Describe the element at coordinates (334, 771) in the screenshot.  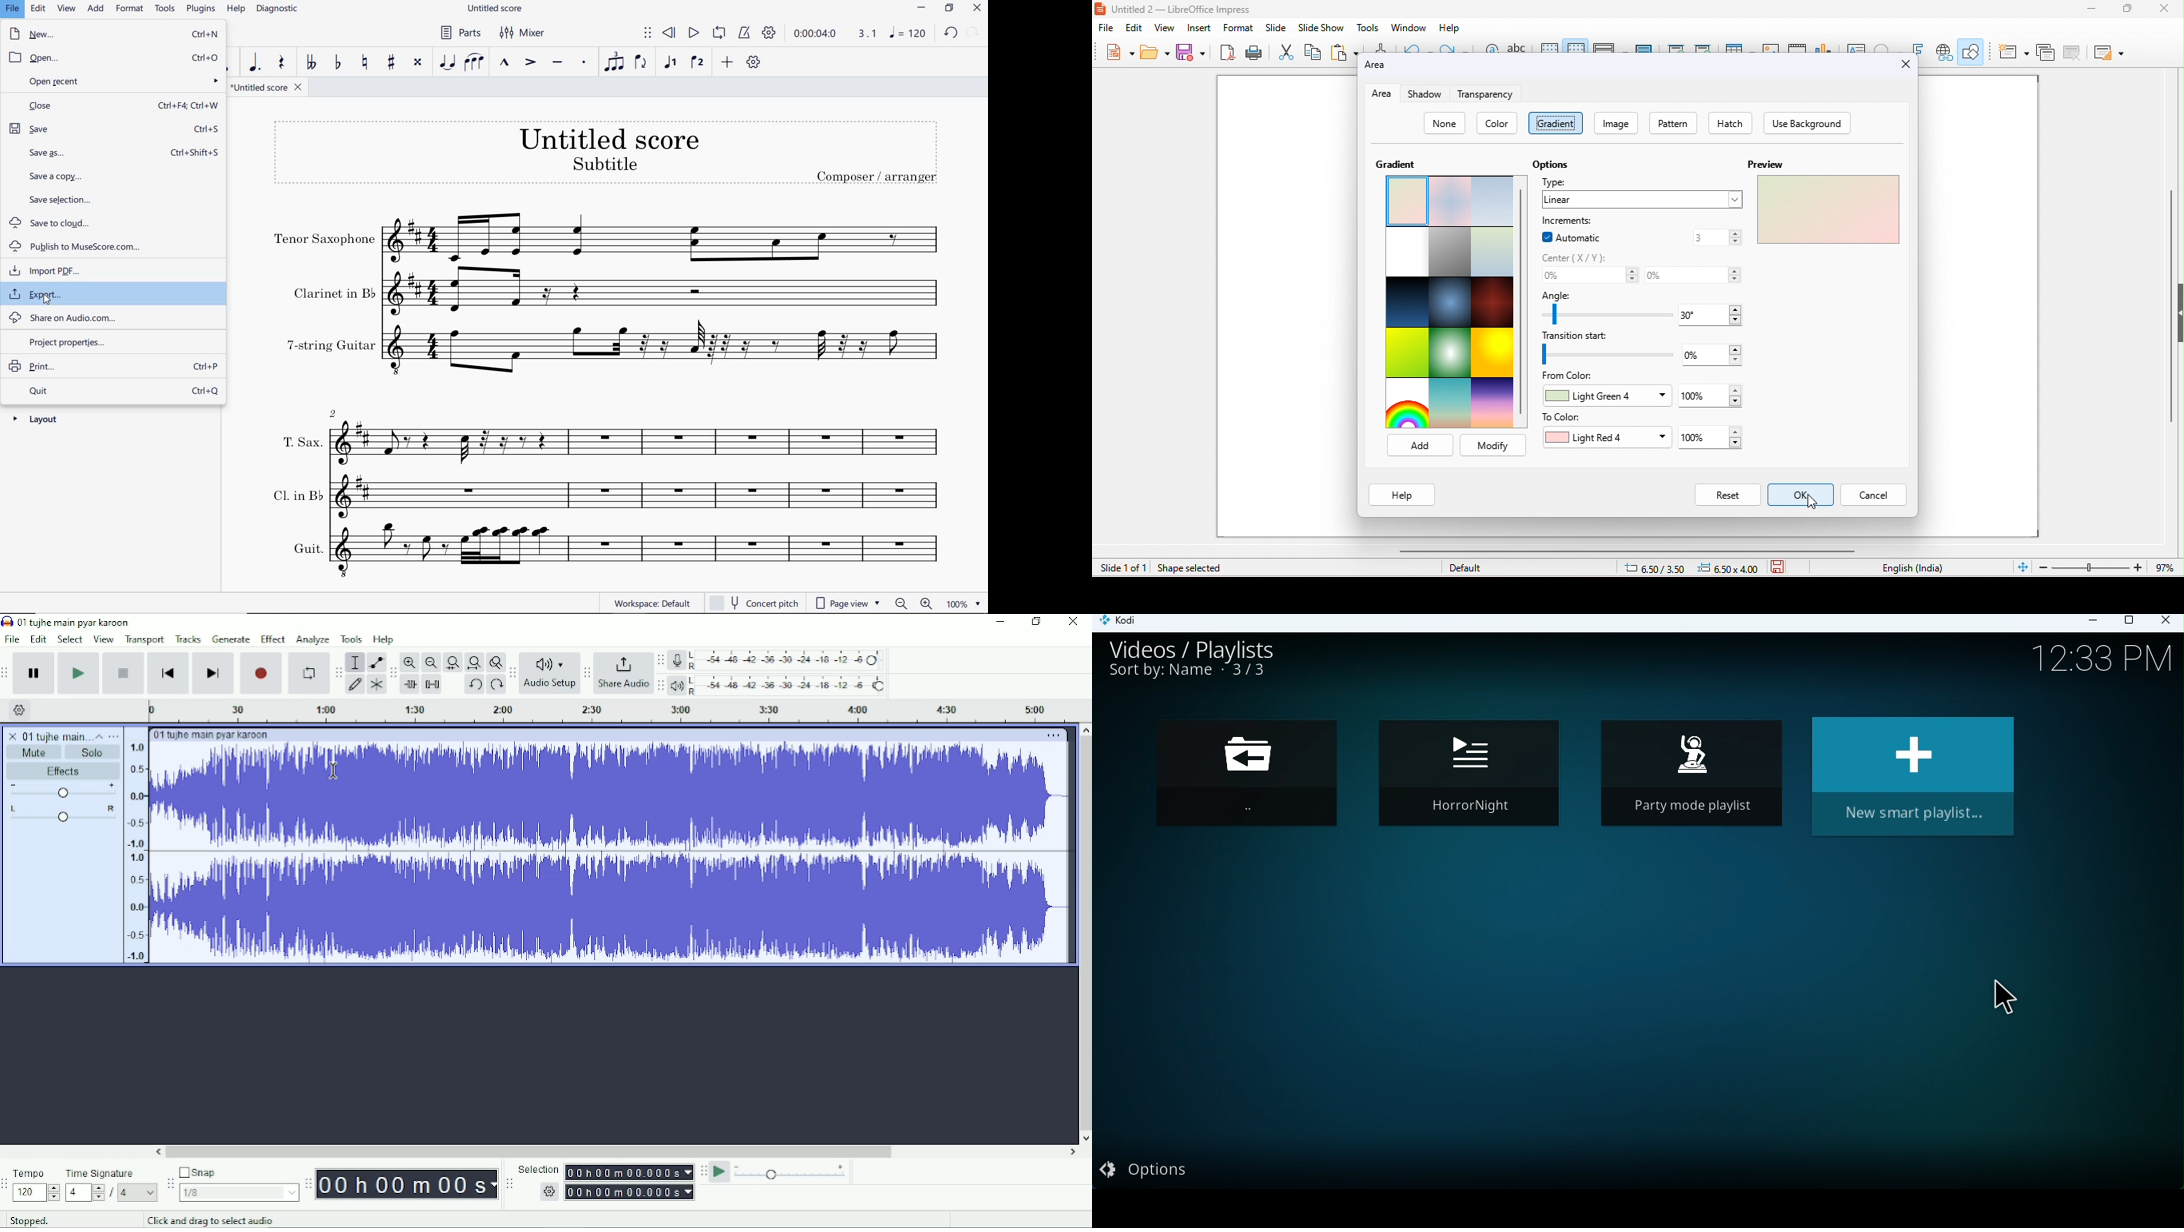
I see `cursor` at that location.